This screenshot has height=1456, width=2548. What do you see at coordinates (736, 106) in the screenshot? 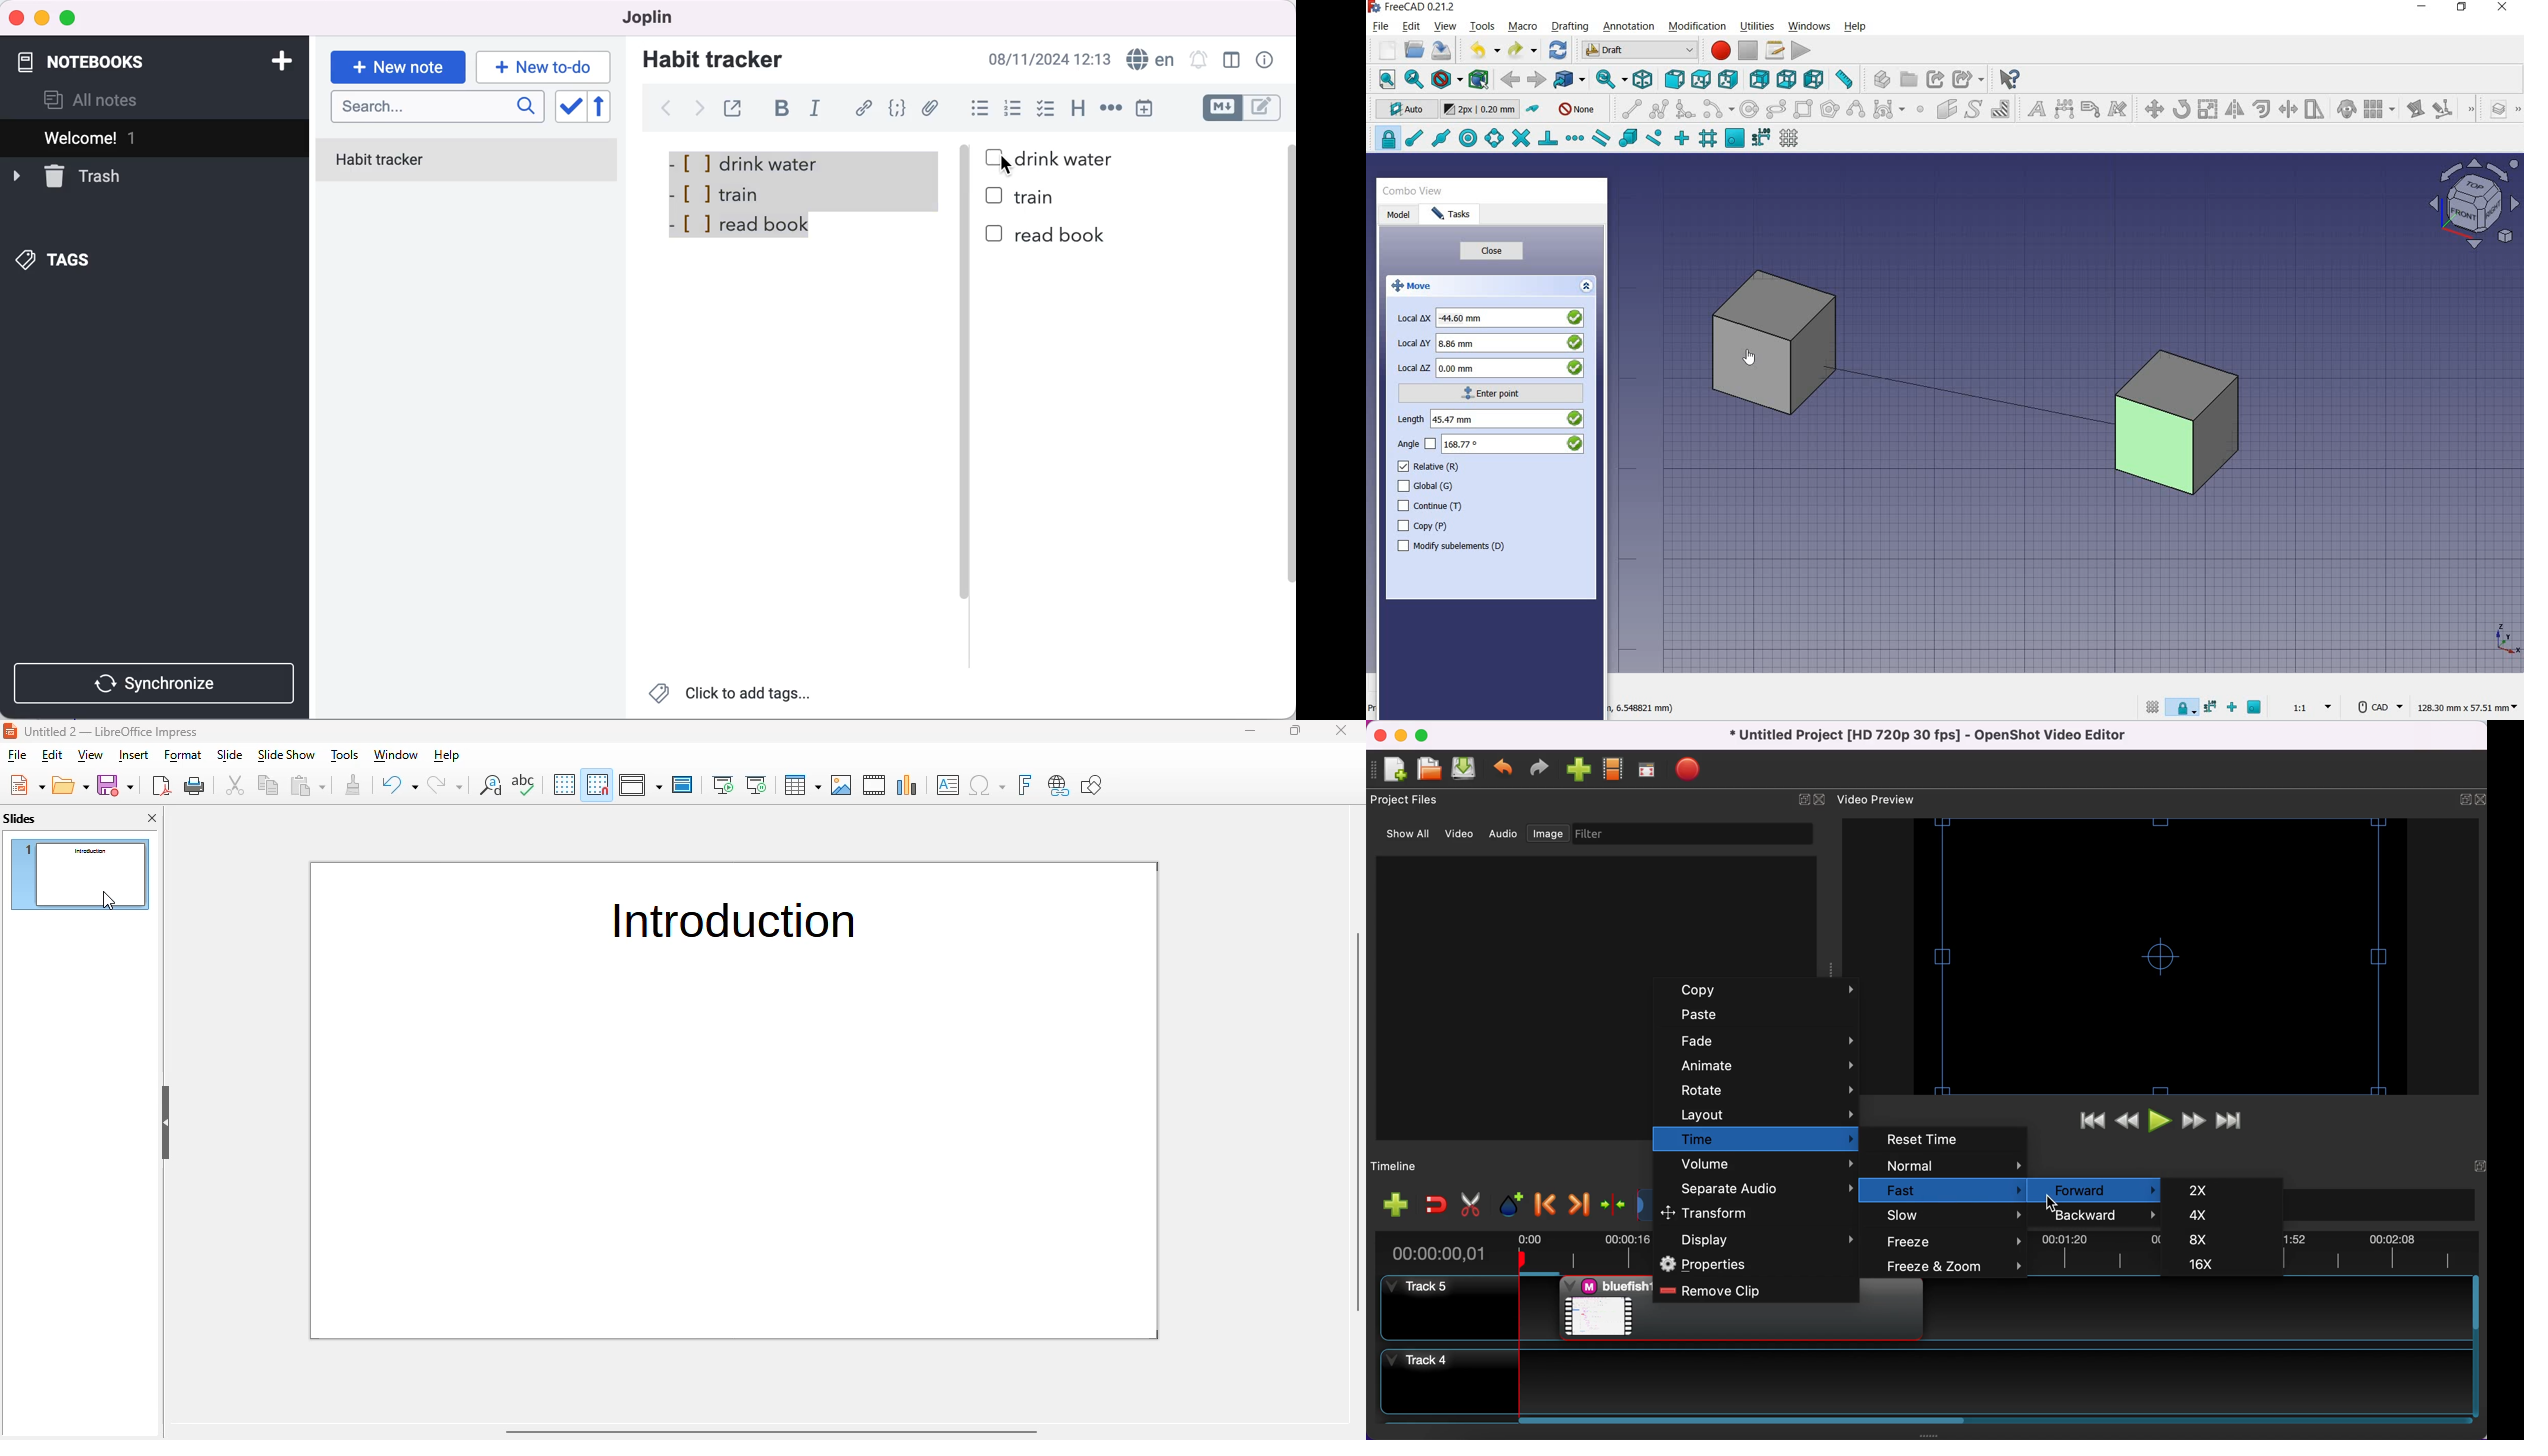
I see `toggle external editing` at bounding box center [736, 106].